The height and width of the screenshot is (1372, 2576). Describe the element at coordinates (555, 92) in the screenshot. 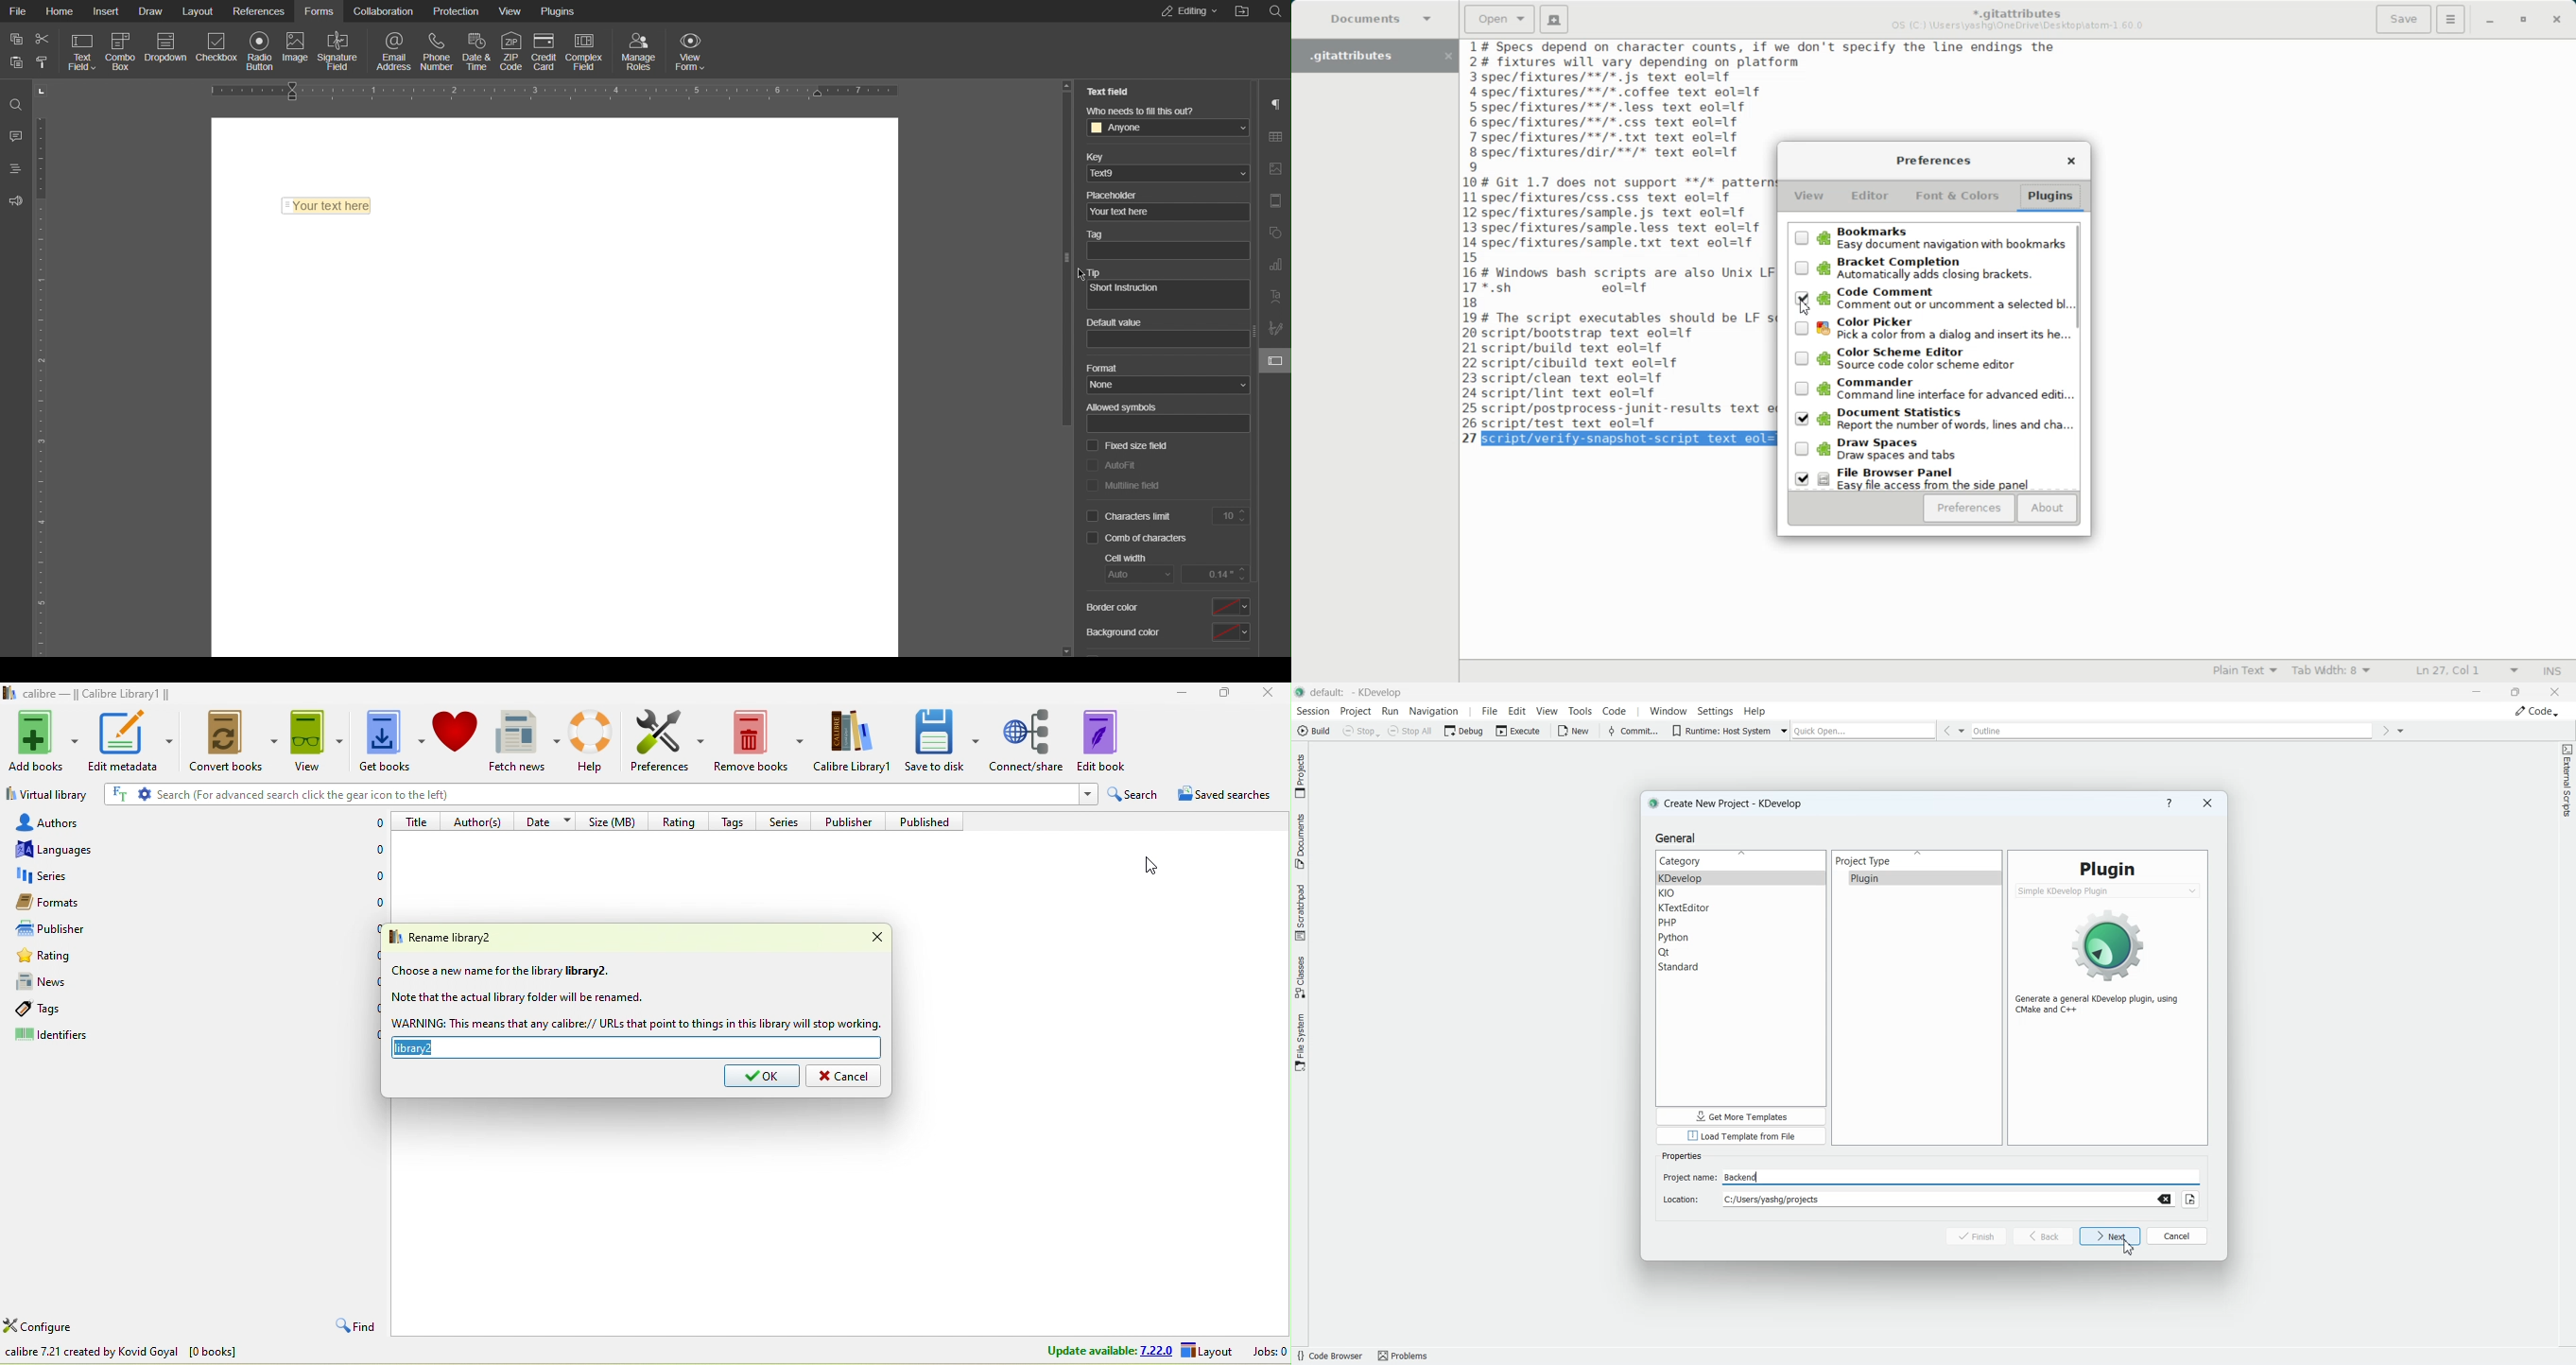

I see `Horizontal Ruler` at that location.